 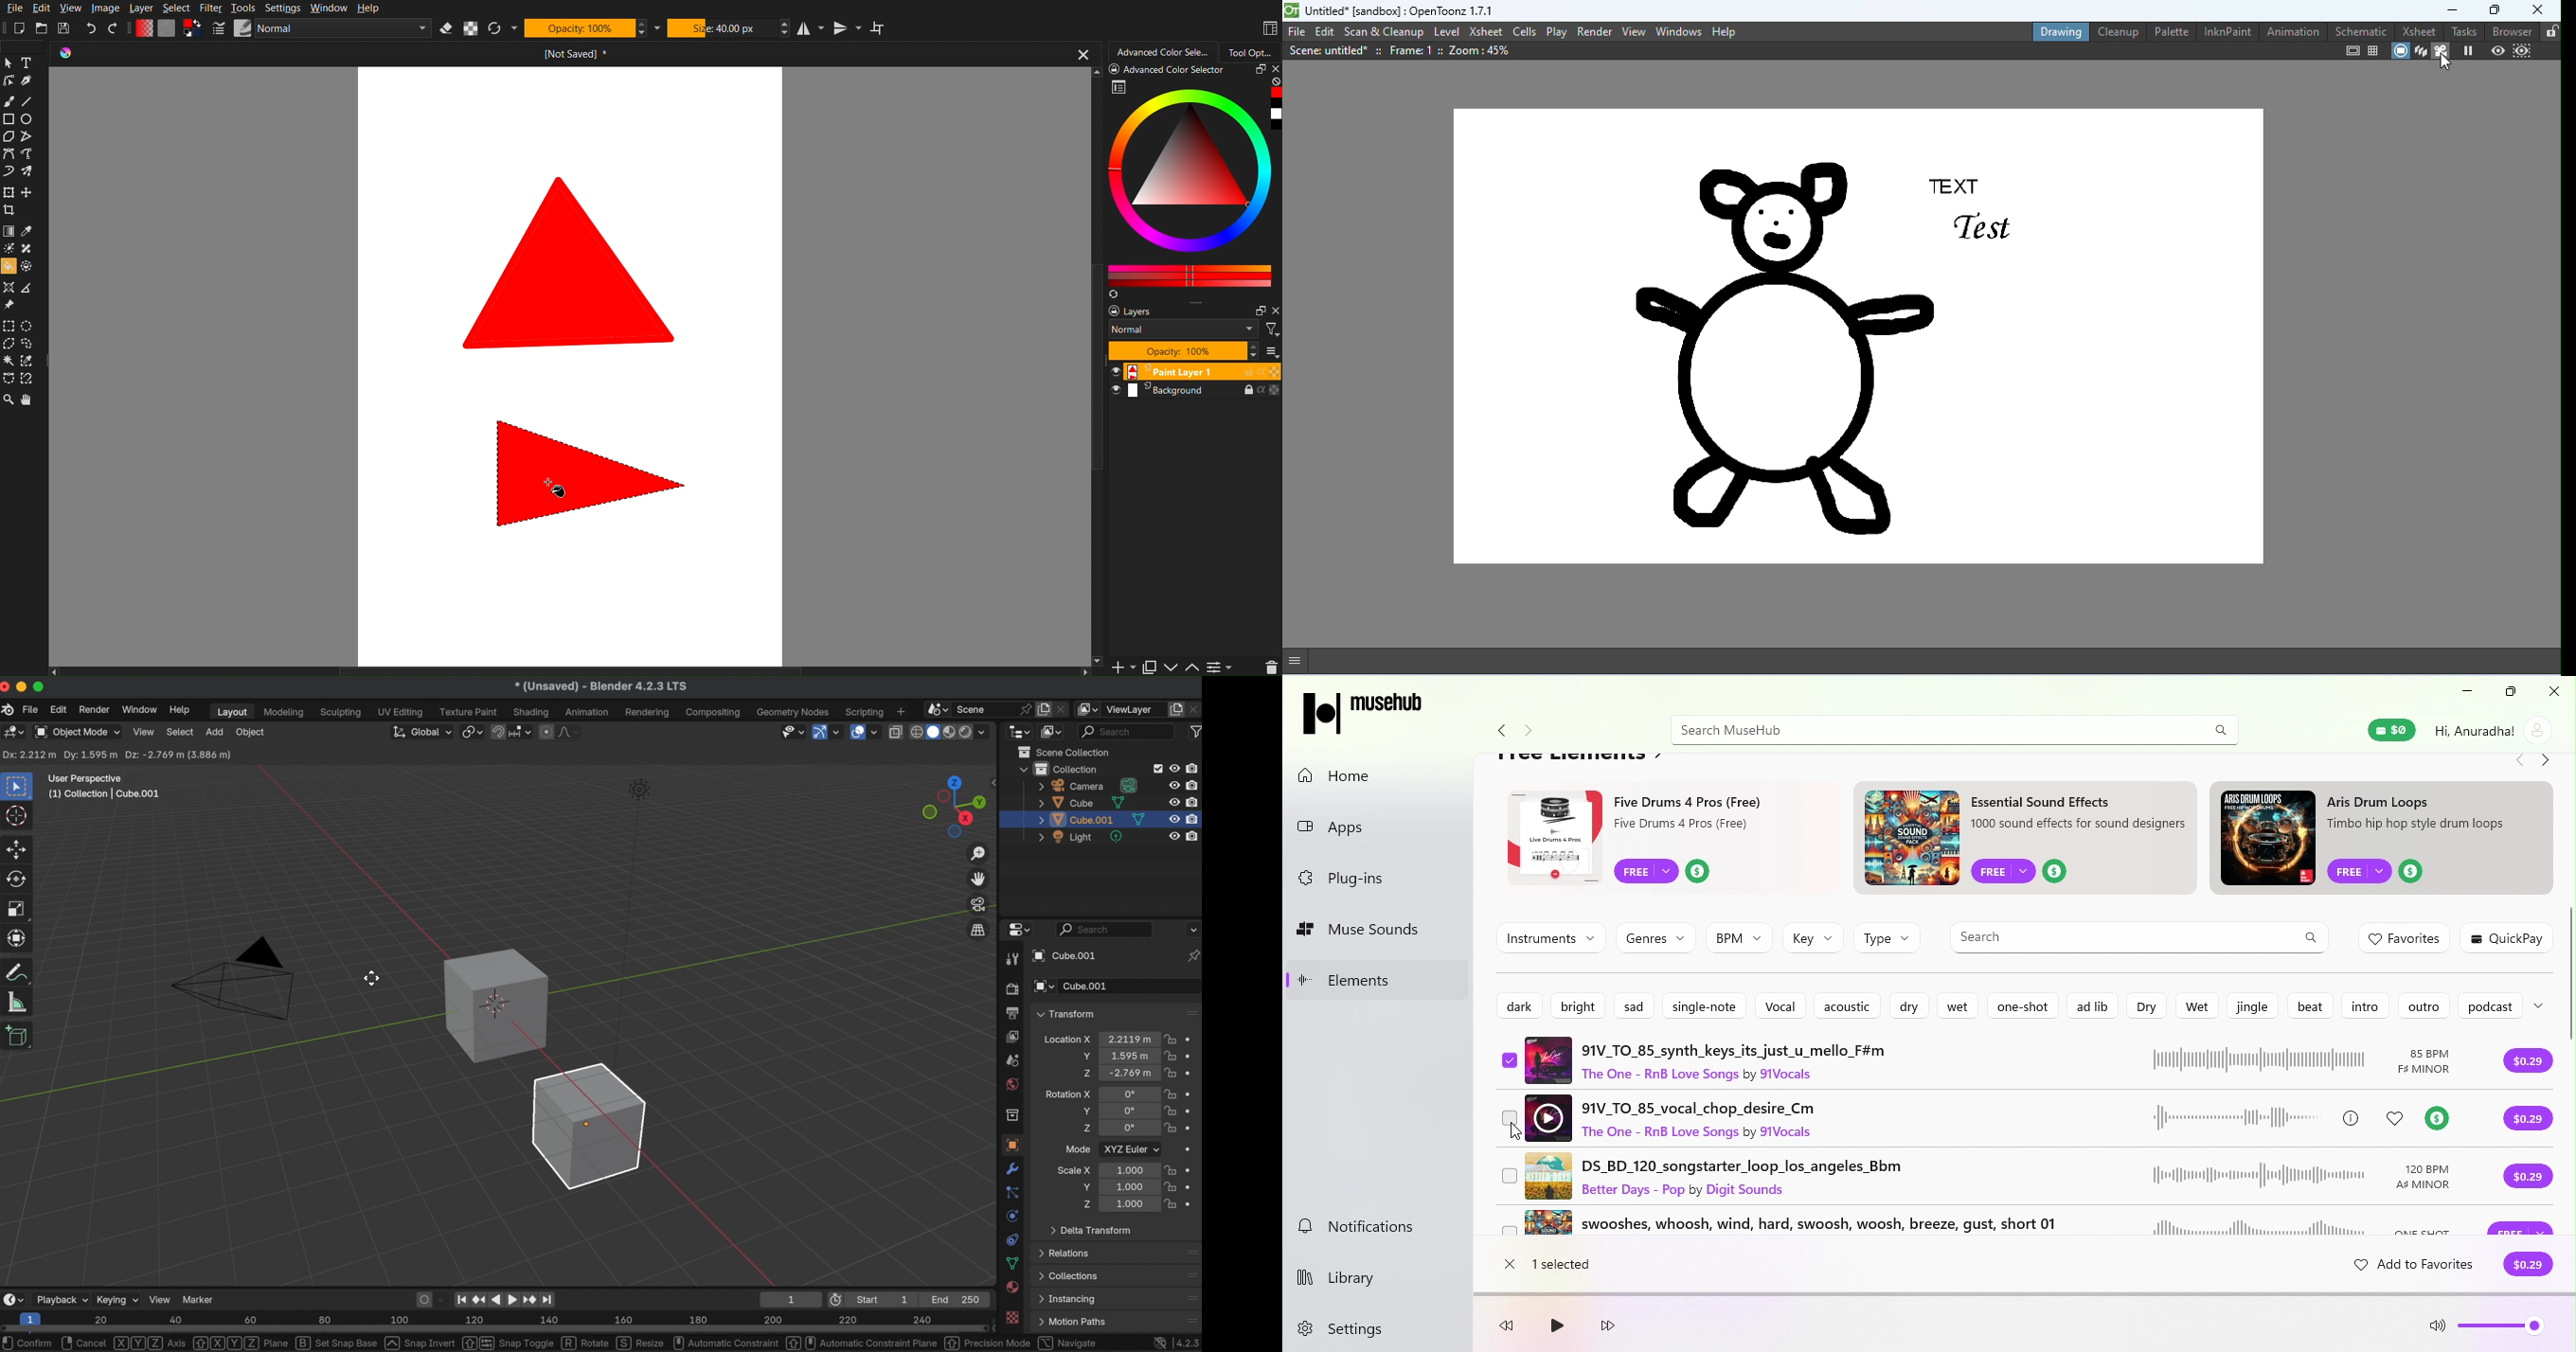 What do you see at coordinates (8, 62) in the screenshot?
I see `Pointer` at bounding box center [8, 62].